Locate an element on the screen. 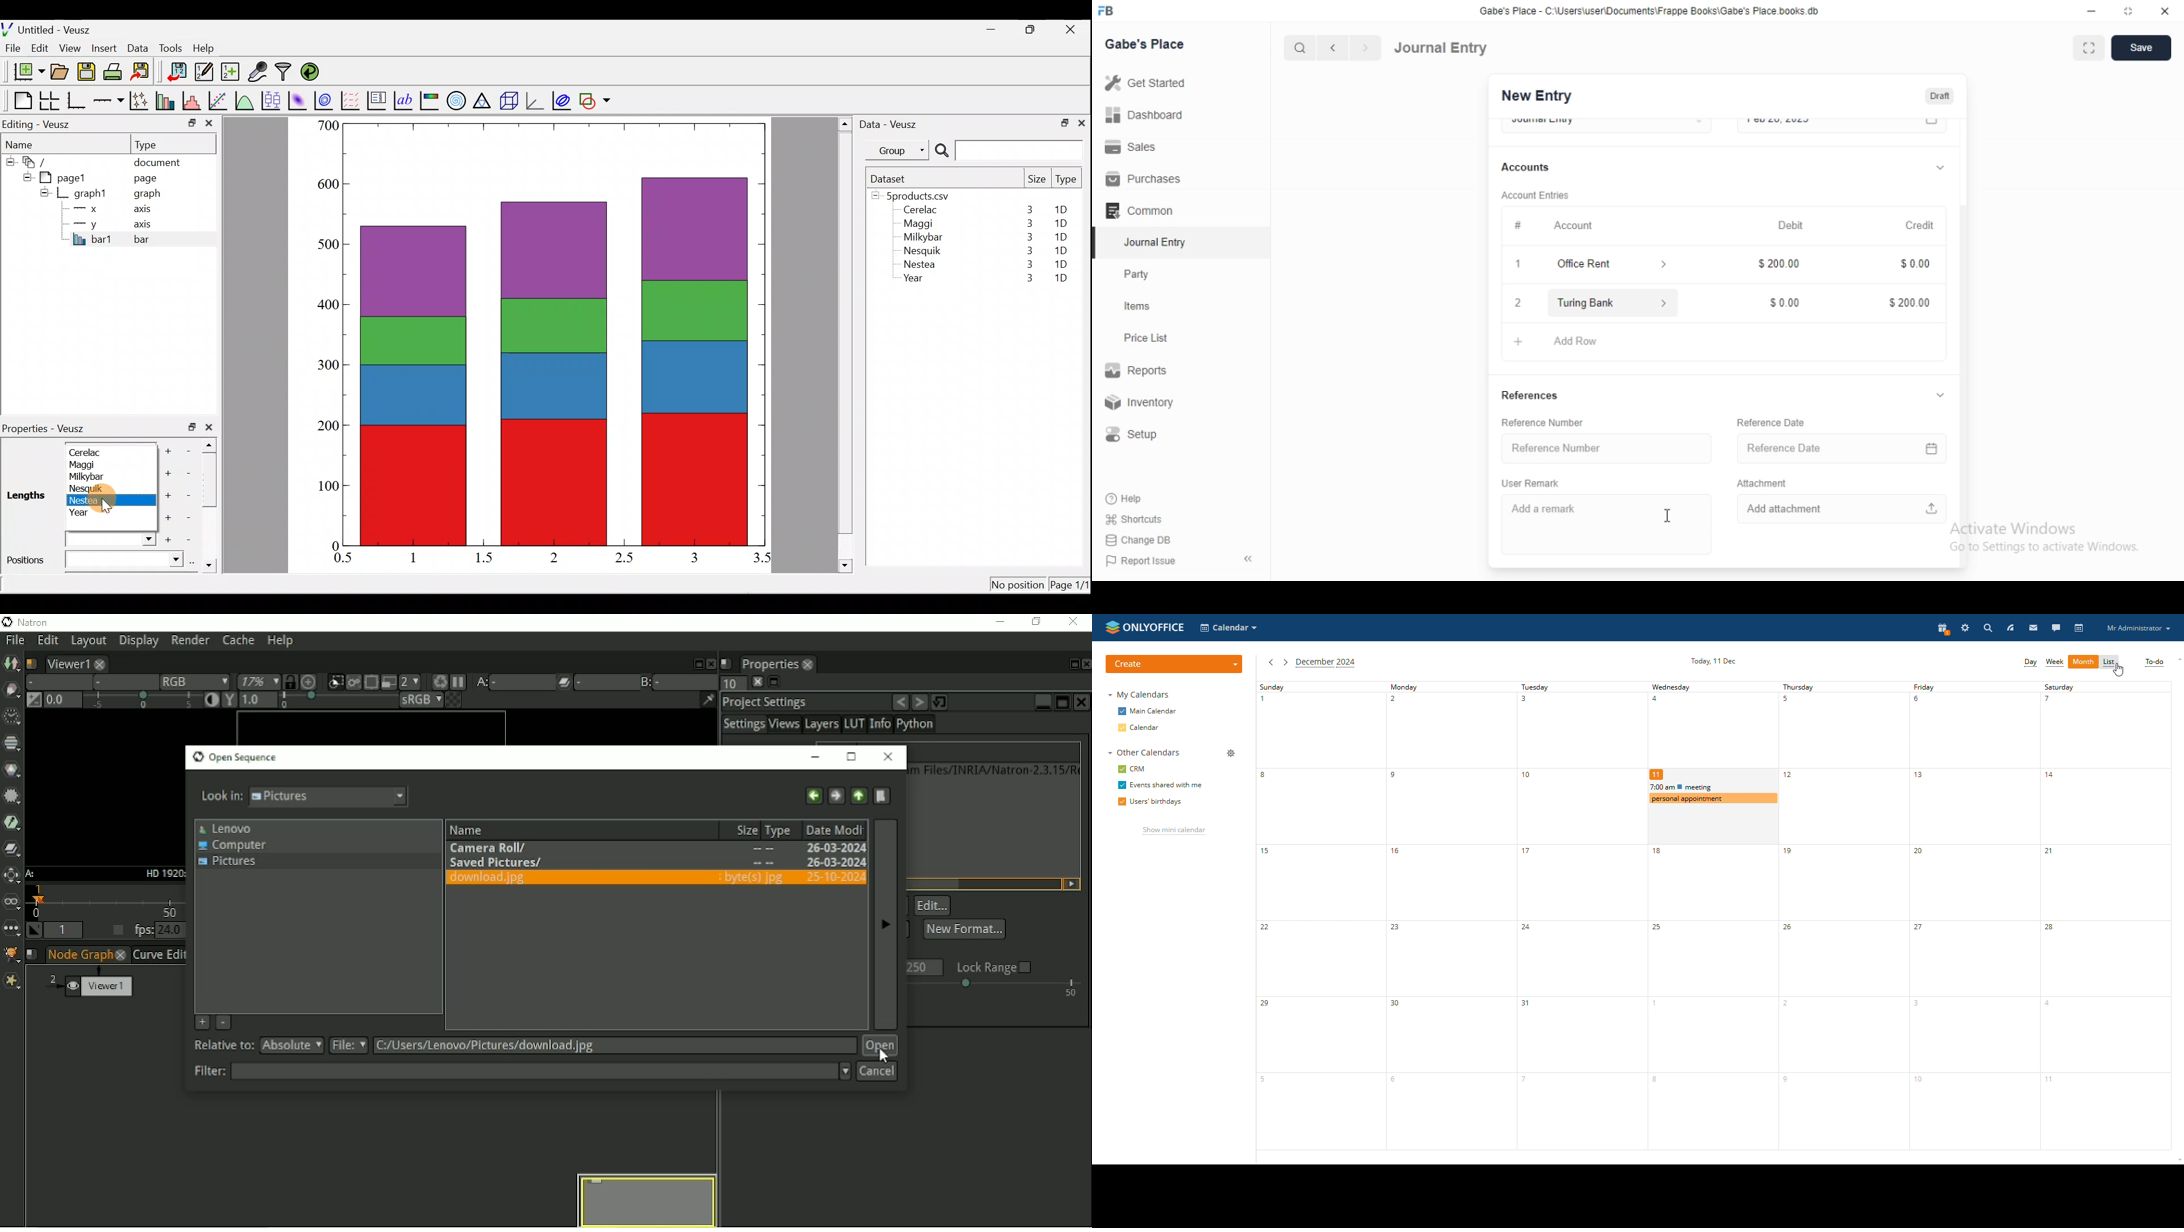  scroll up is located at coordinates (2177, 660).